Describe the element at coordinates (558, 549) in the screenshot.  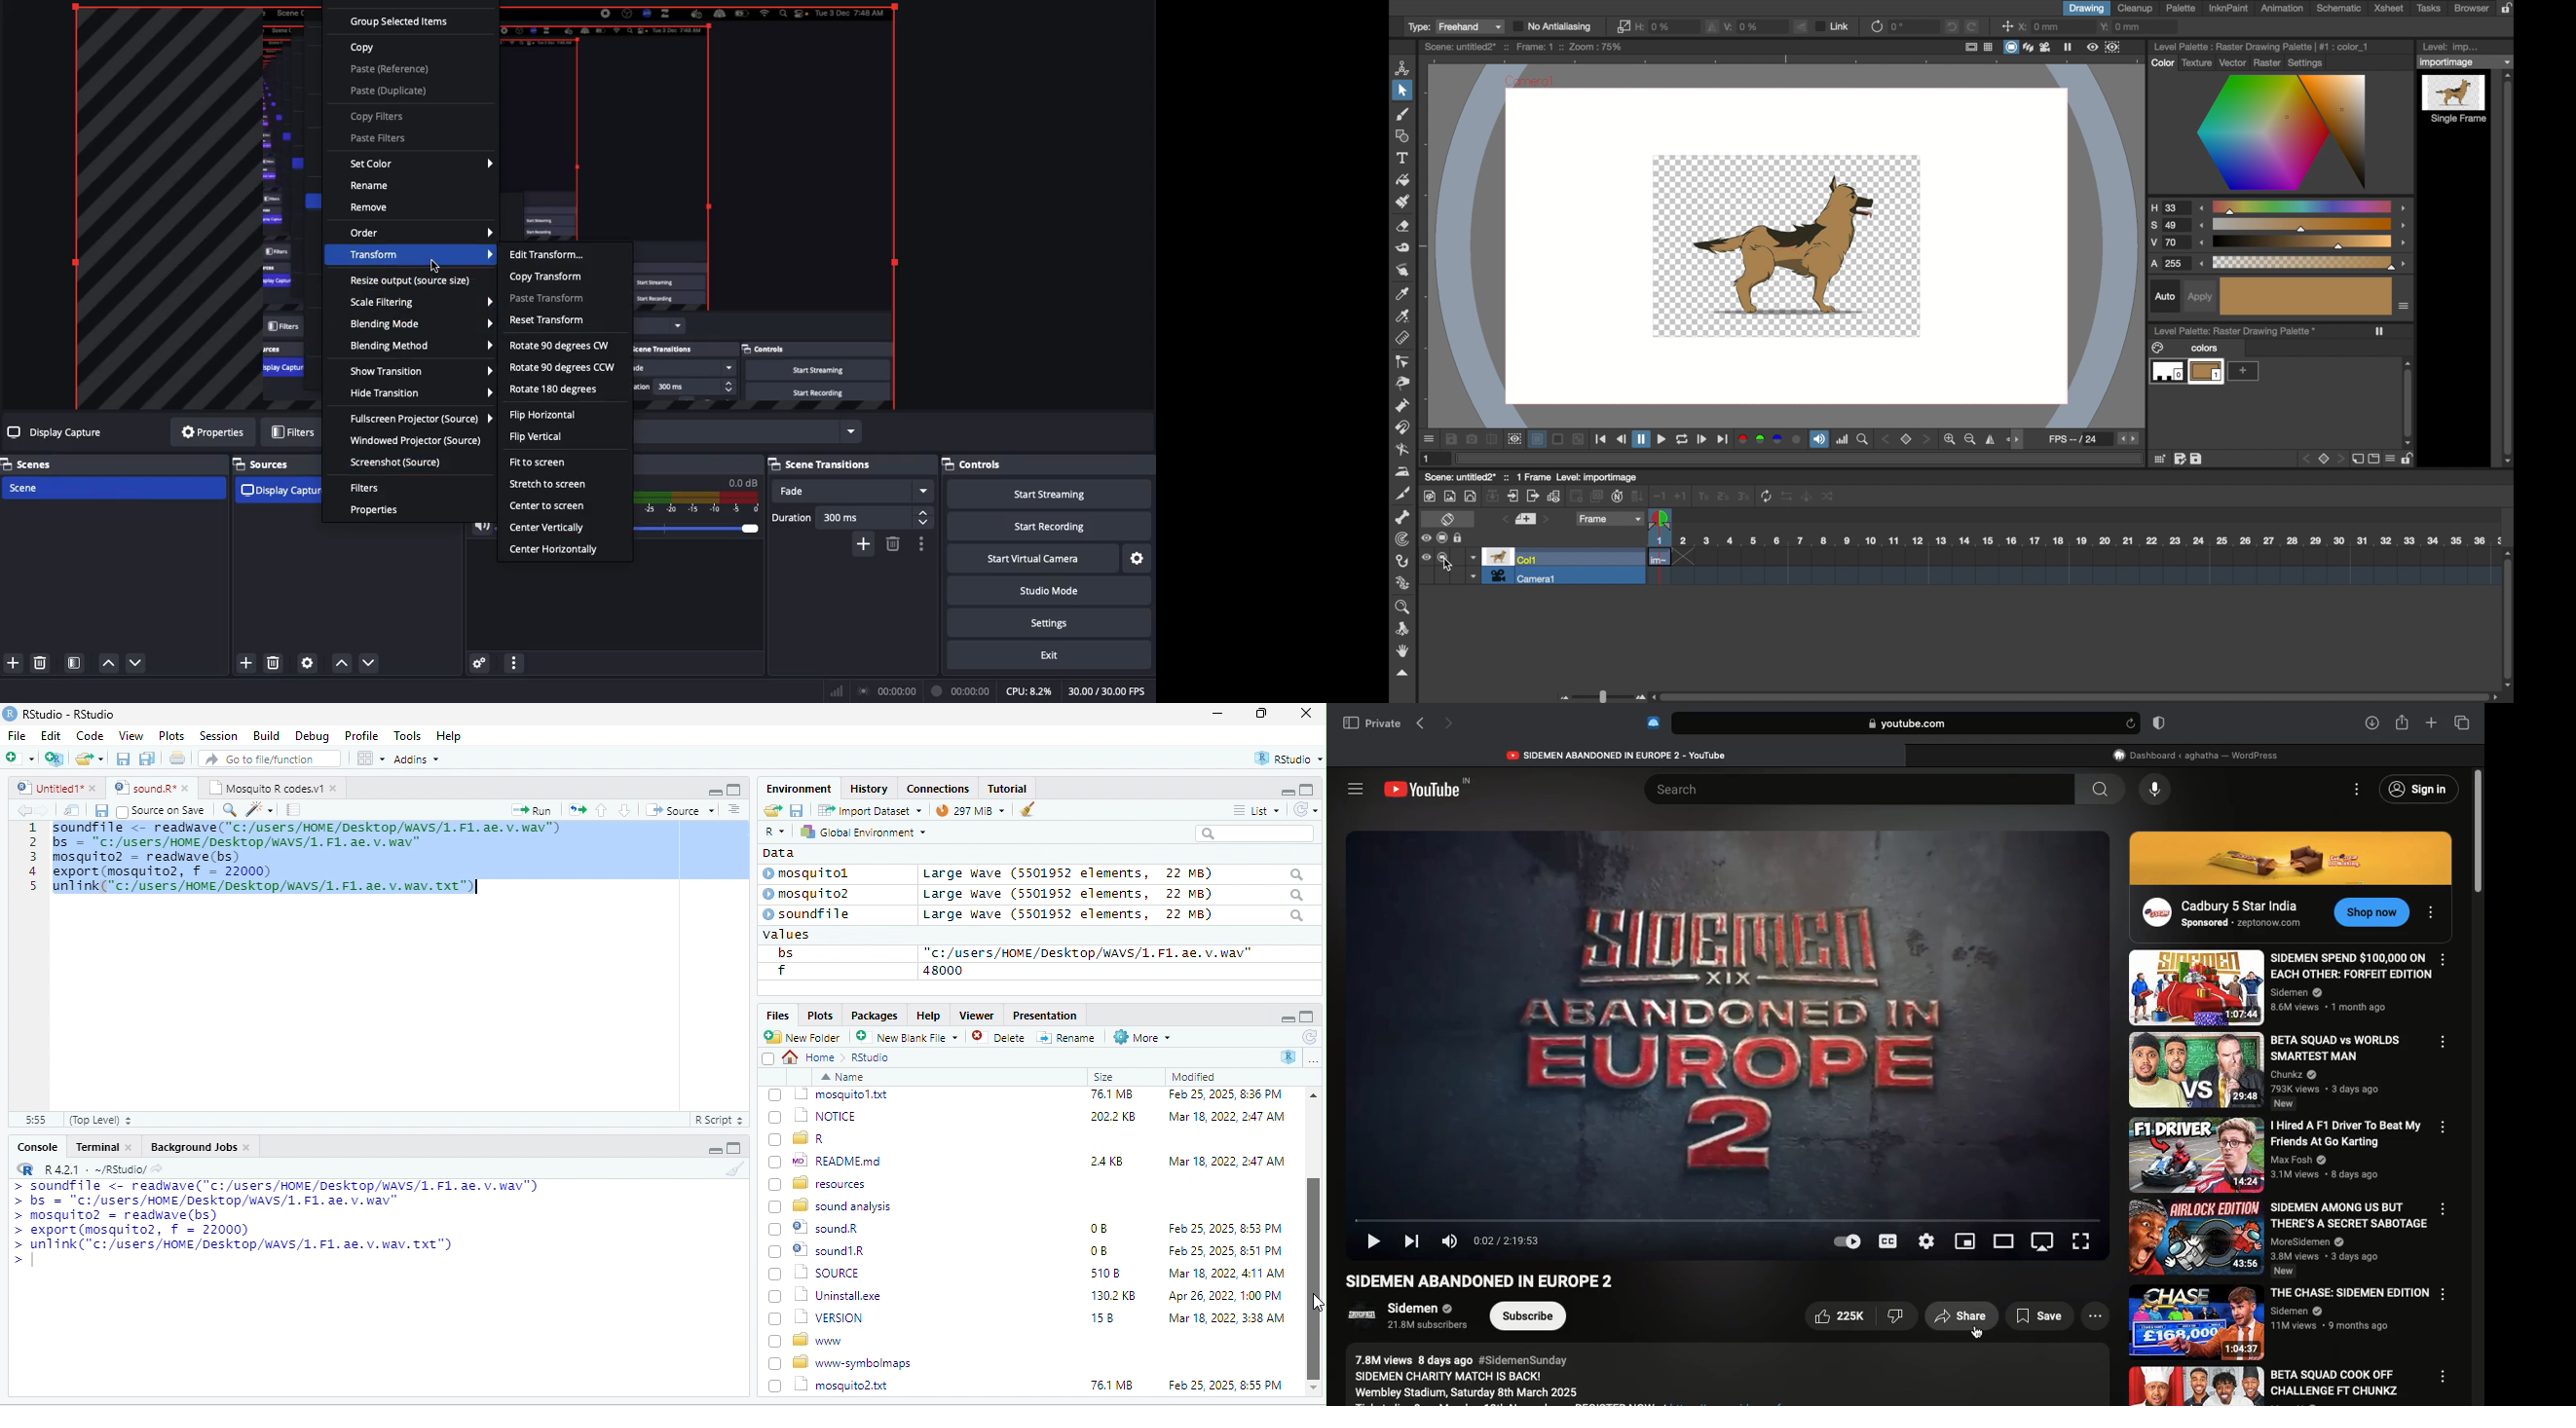
I see `Center horizontally ` at that location.